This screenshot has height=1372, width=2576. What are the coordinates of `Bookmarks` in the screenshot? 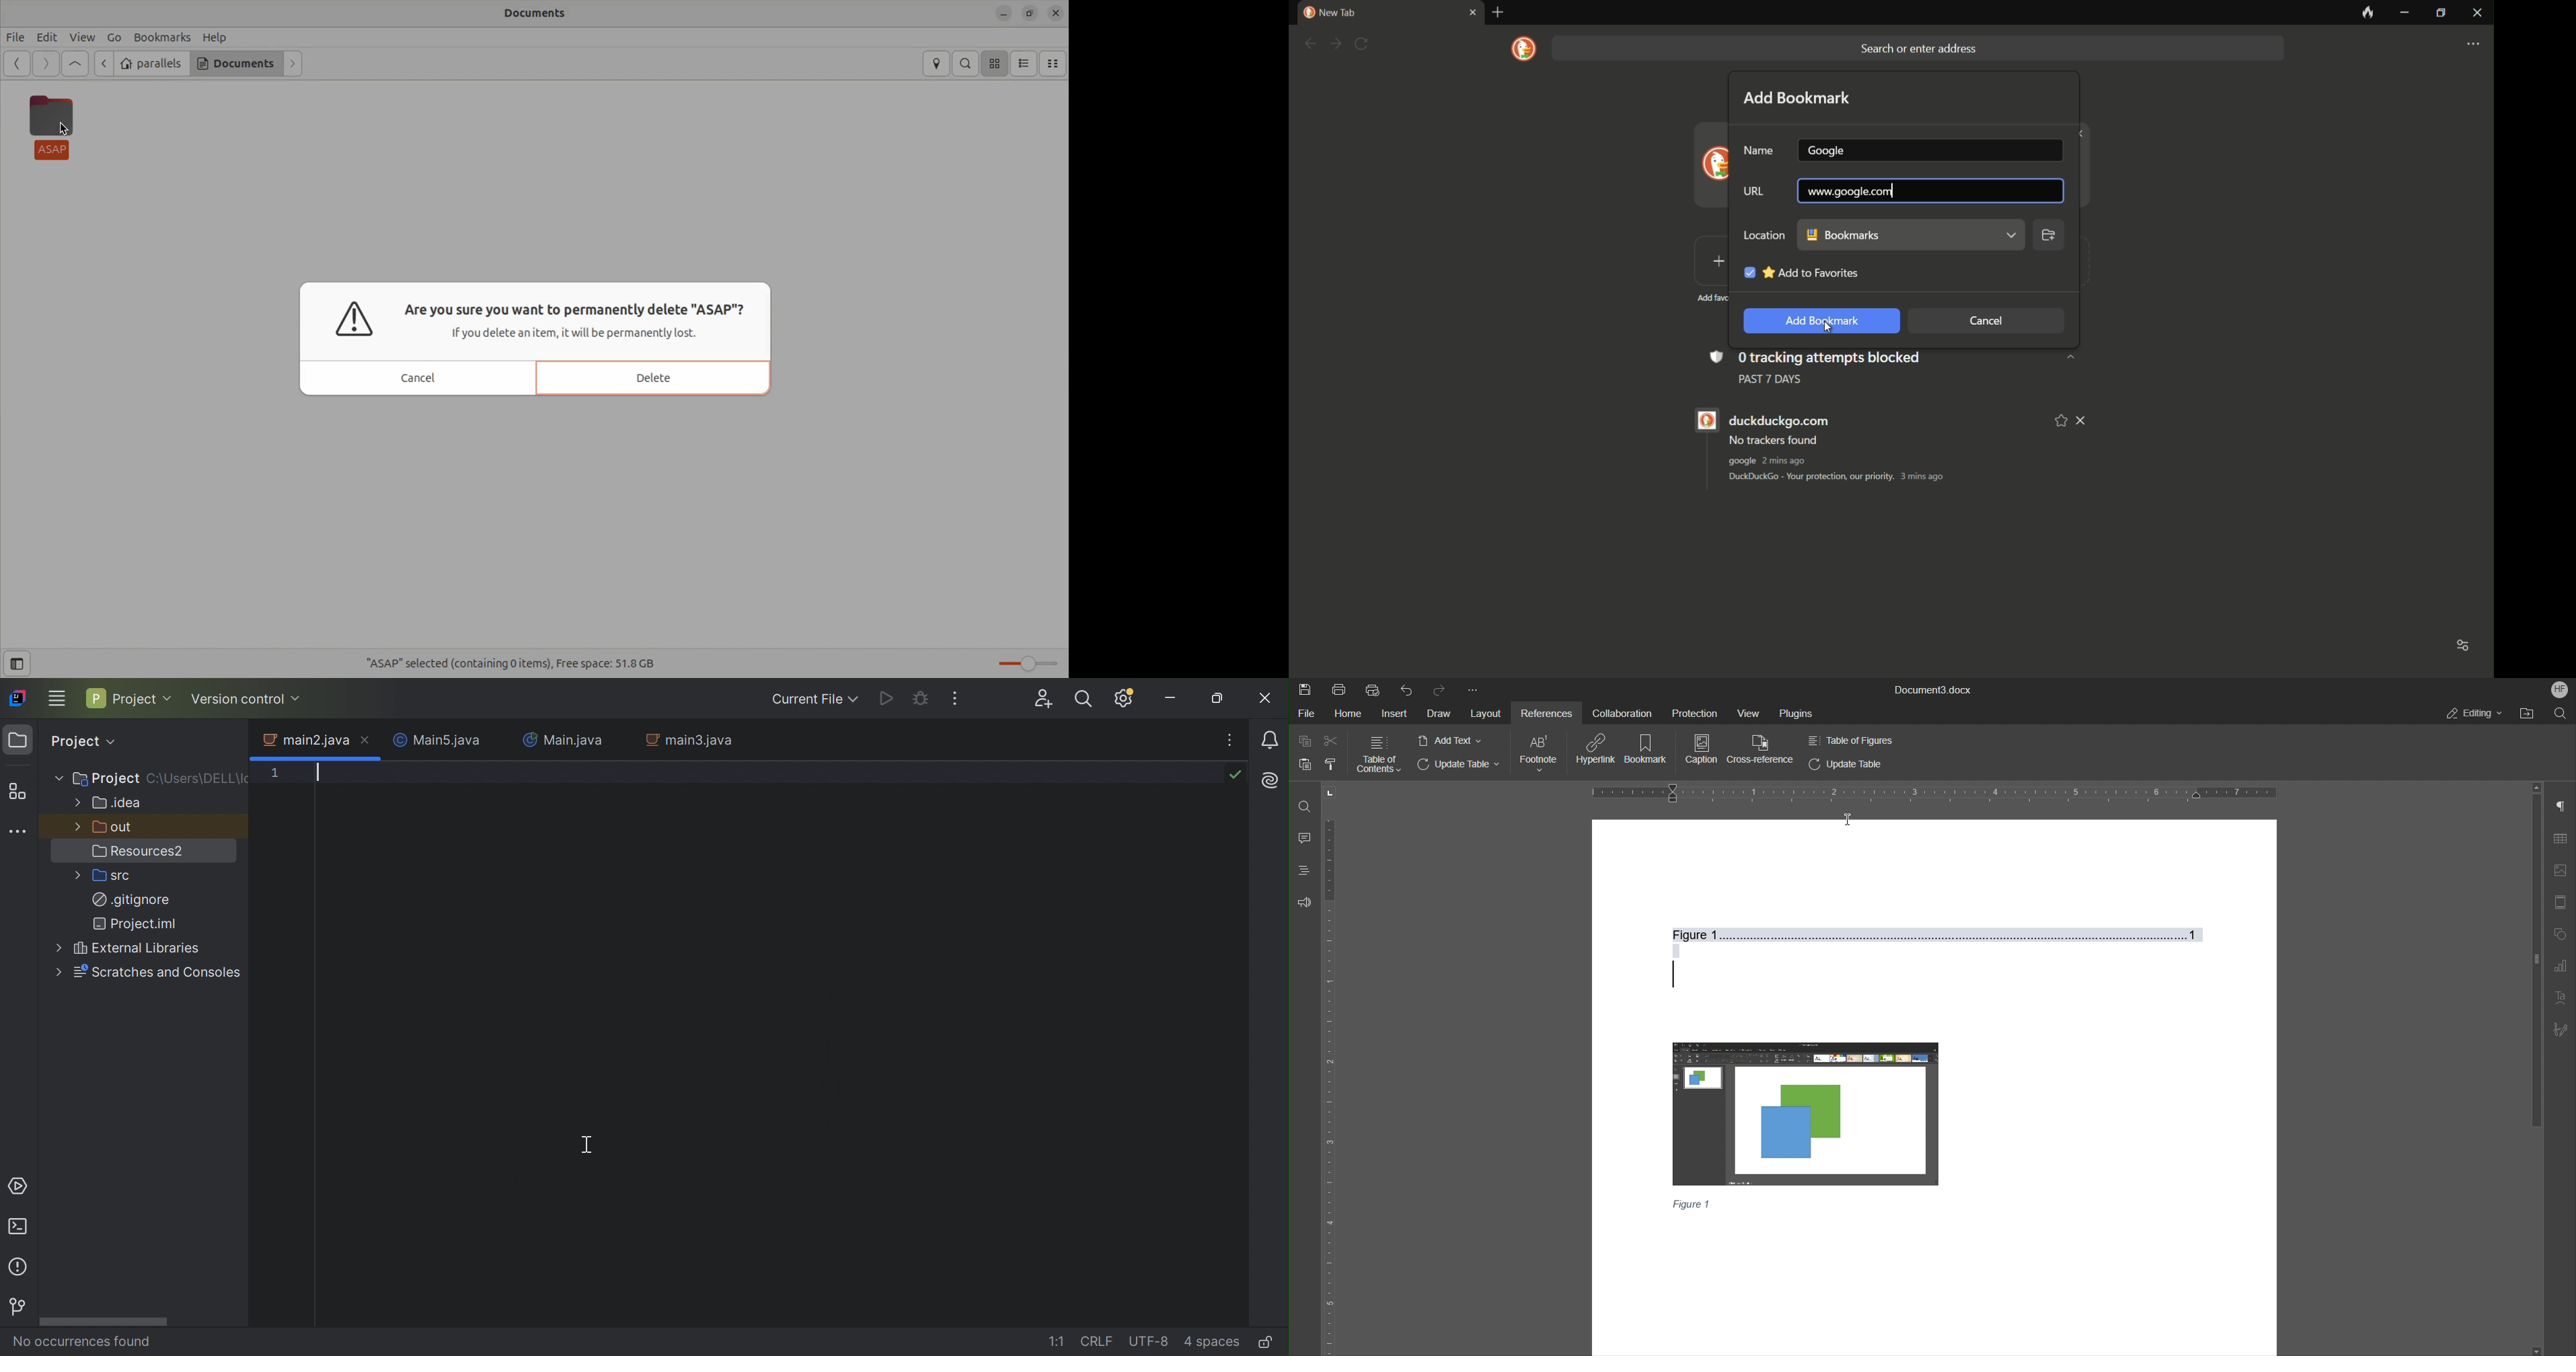 It's located at (163, 37).